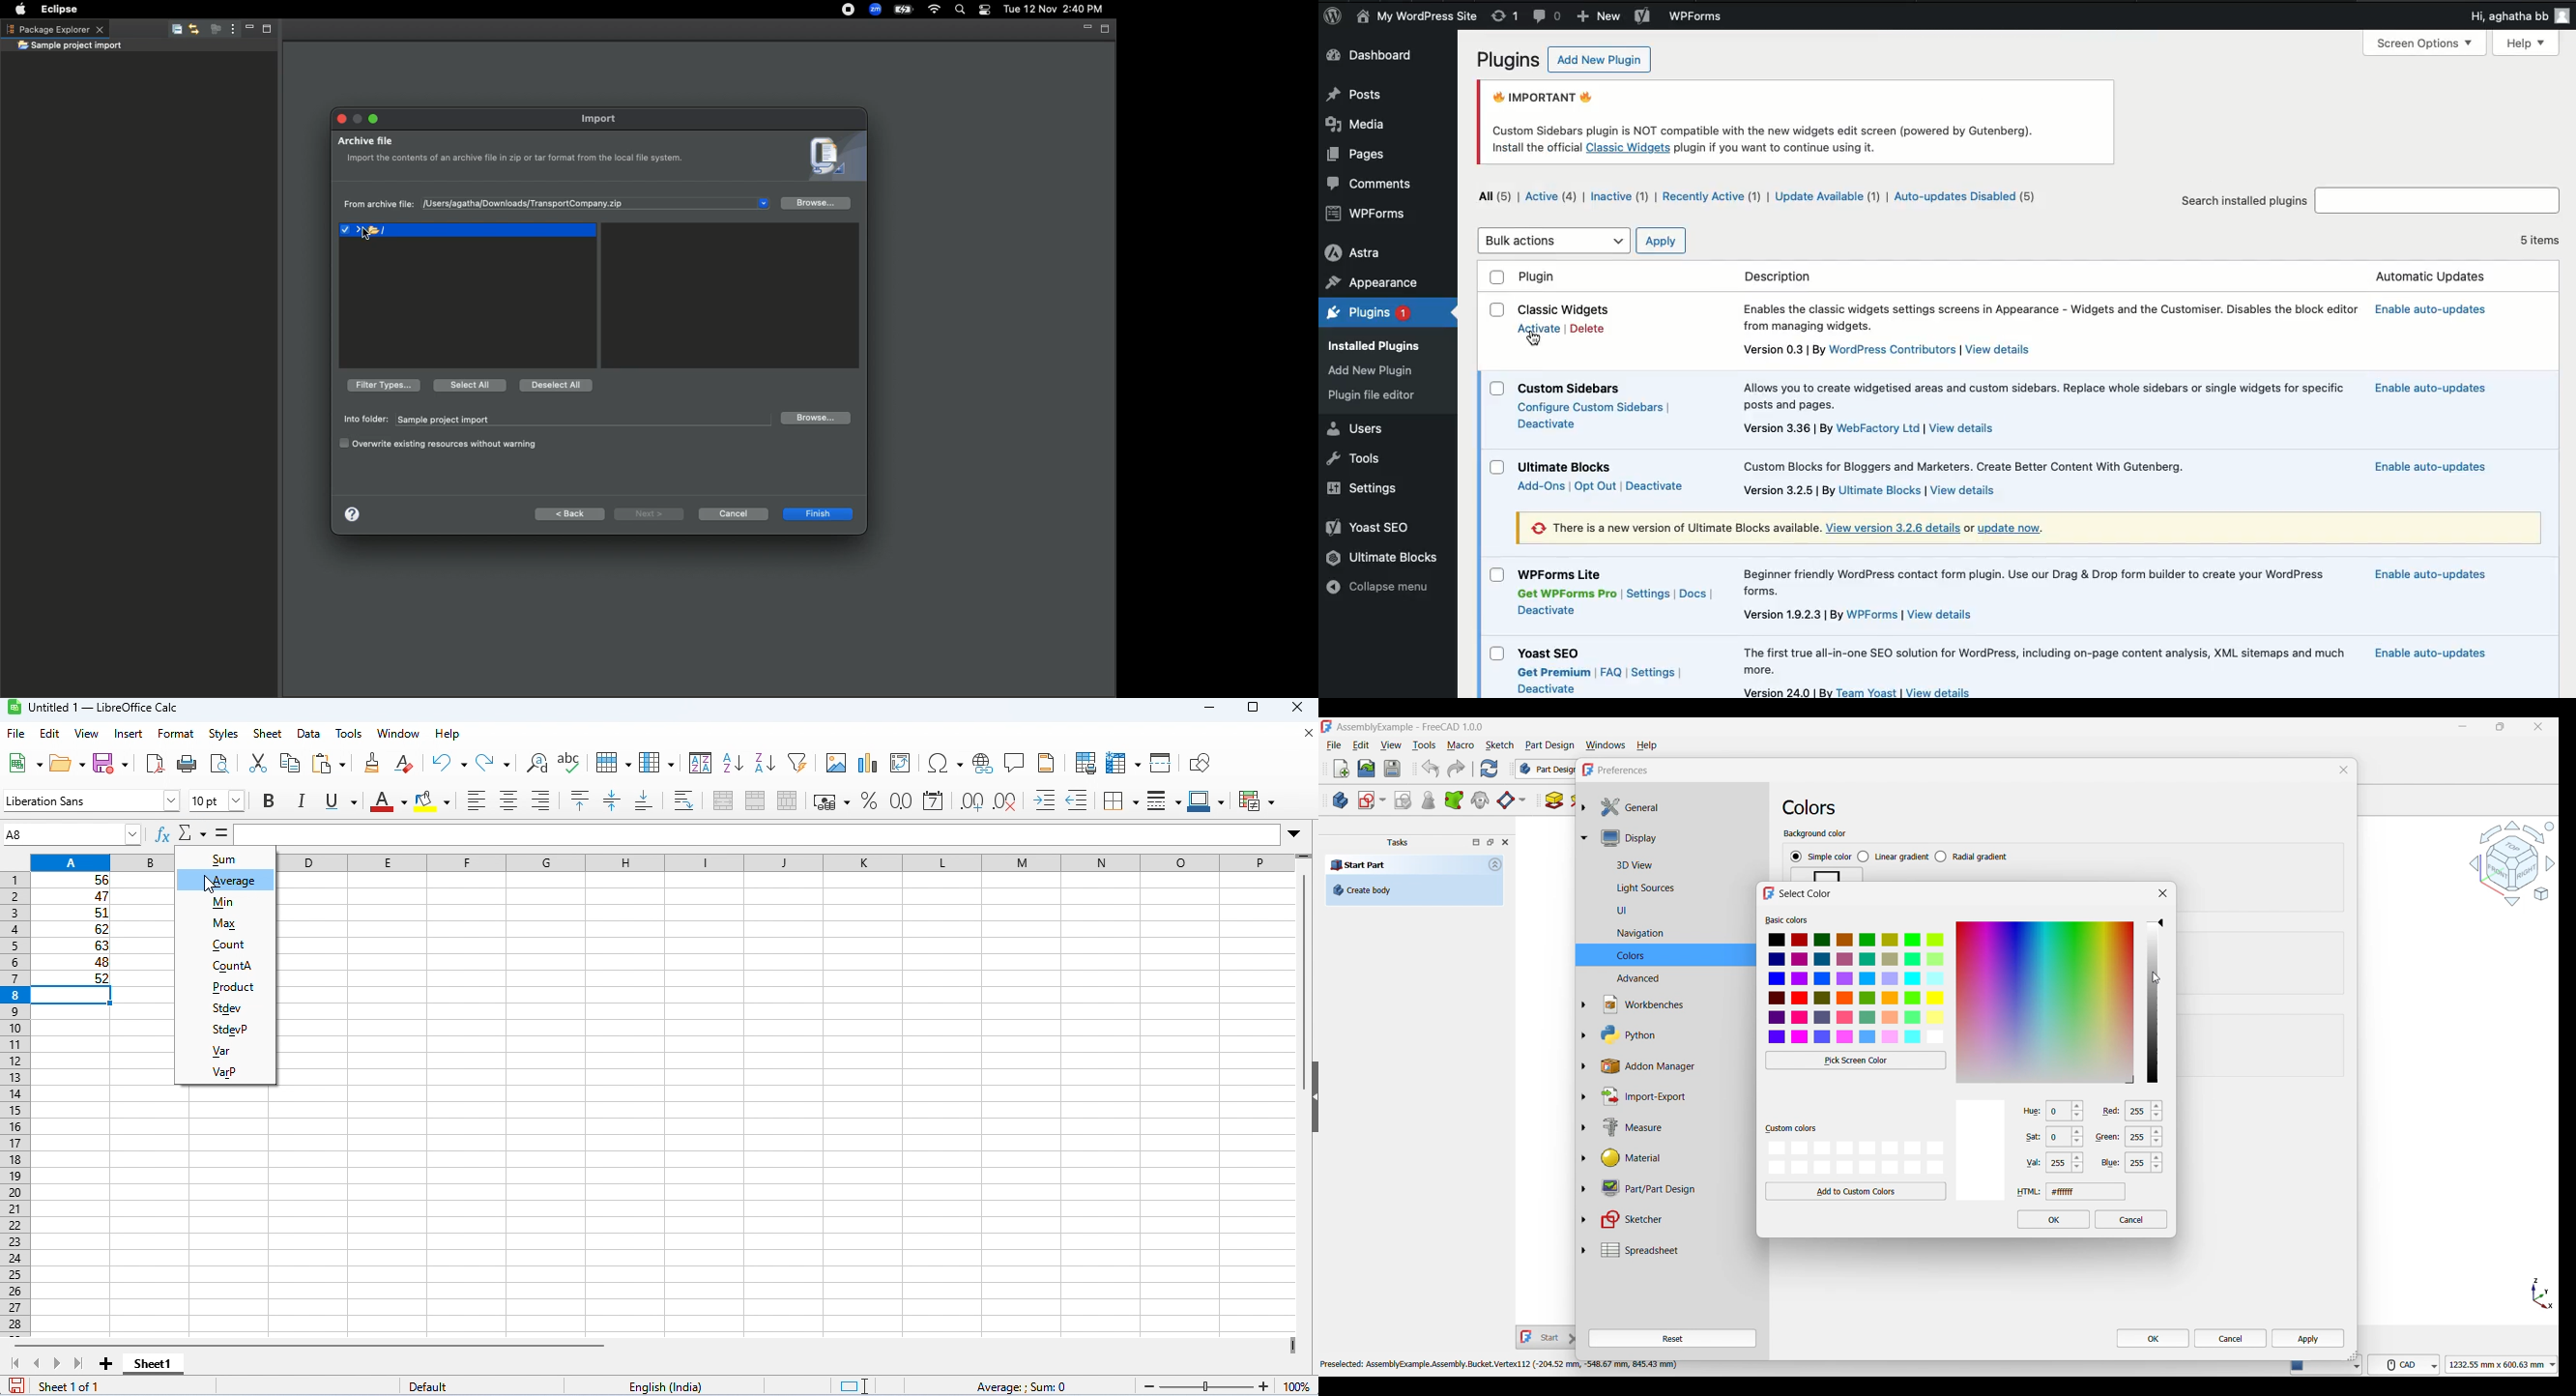 The image size is (2576, 1400). What do you see at coordinates (1498, 310) in the screenshot?
I see `checkbox` at bounding box center [1498, 310].